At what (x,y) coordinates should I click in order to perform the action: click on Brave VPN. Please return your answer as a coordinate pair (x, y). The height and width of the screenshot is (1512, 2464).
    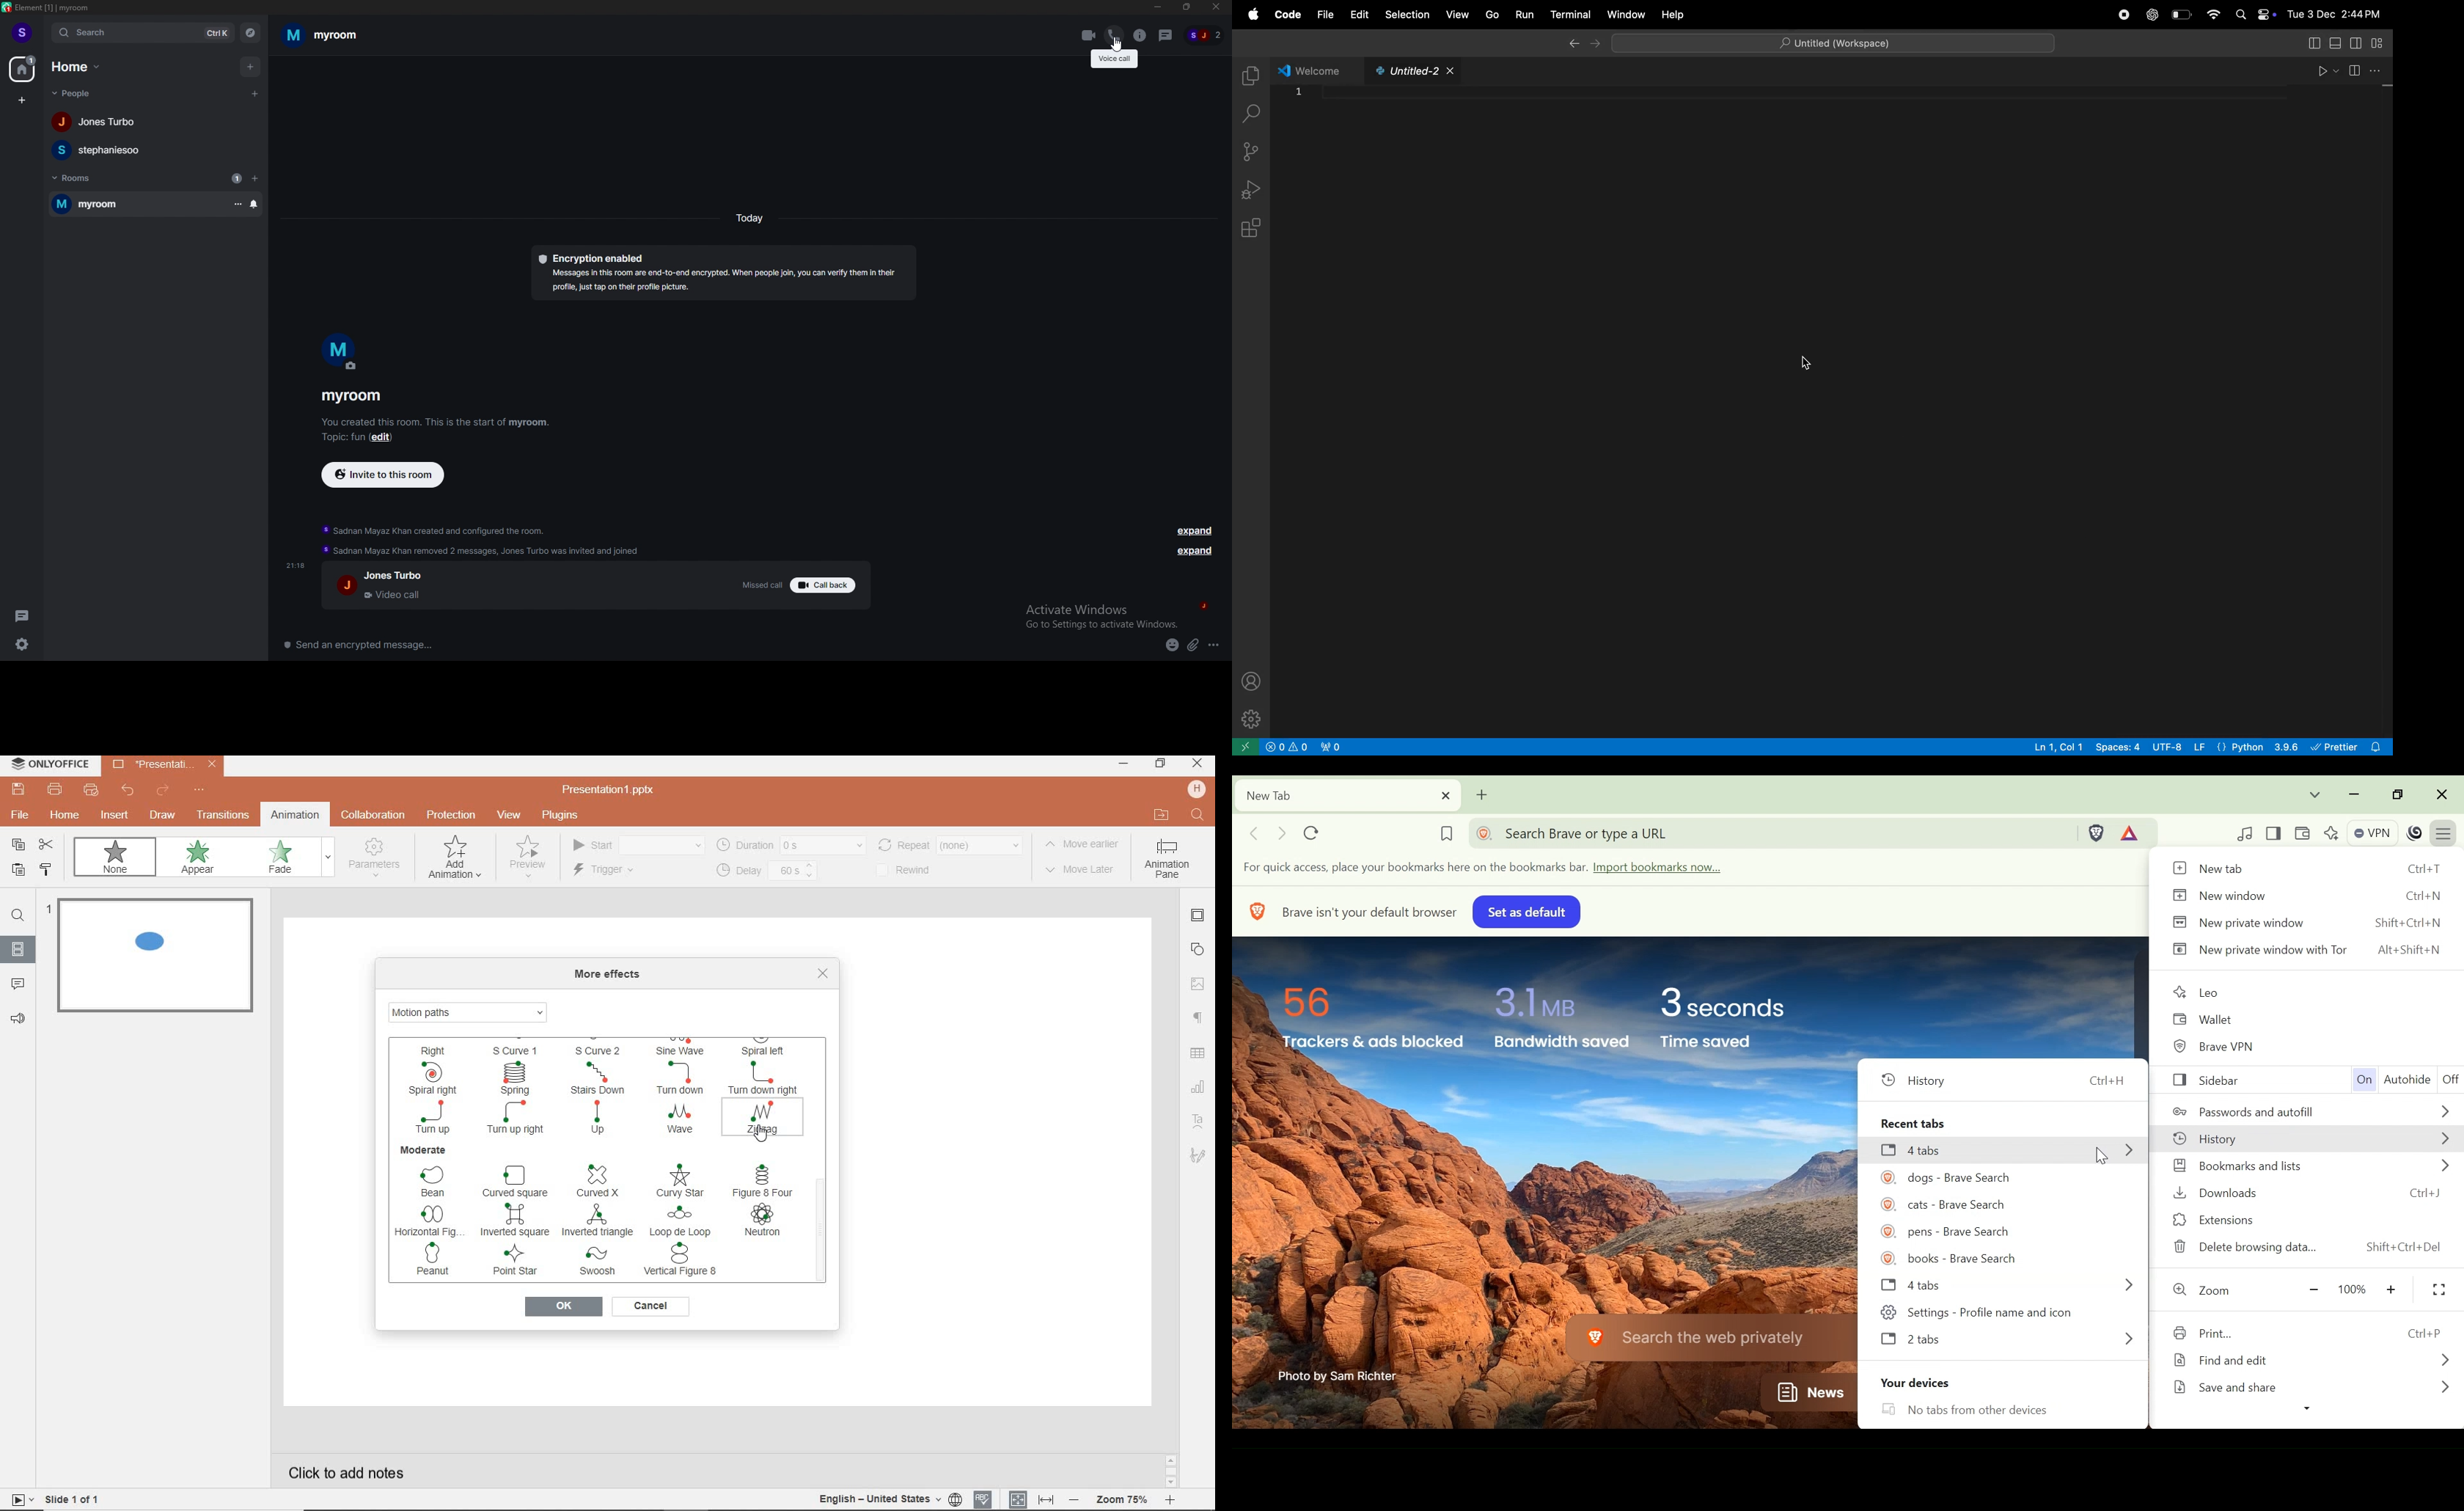
    Looking at the image, I should click on (2223, 1045).